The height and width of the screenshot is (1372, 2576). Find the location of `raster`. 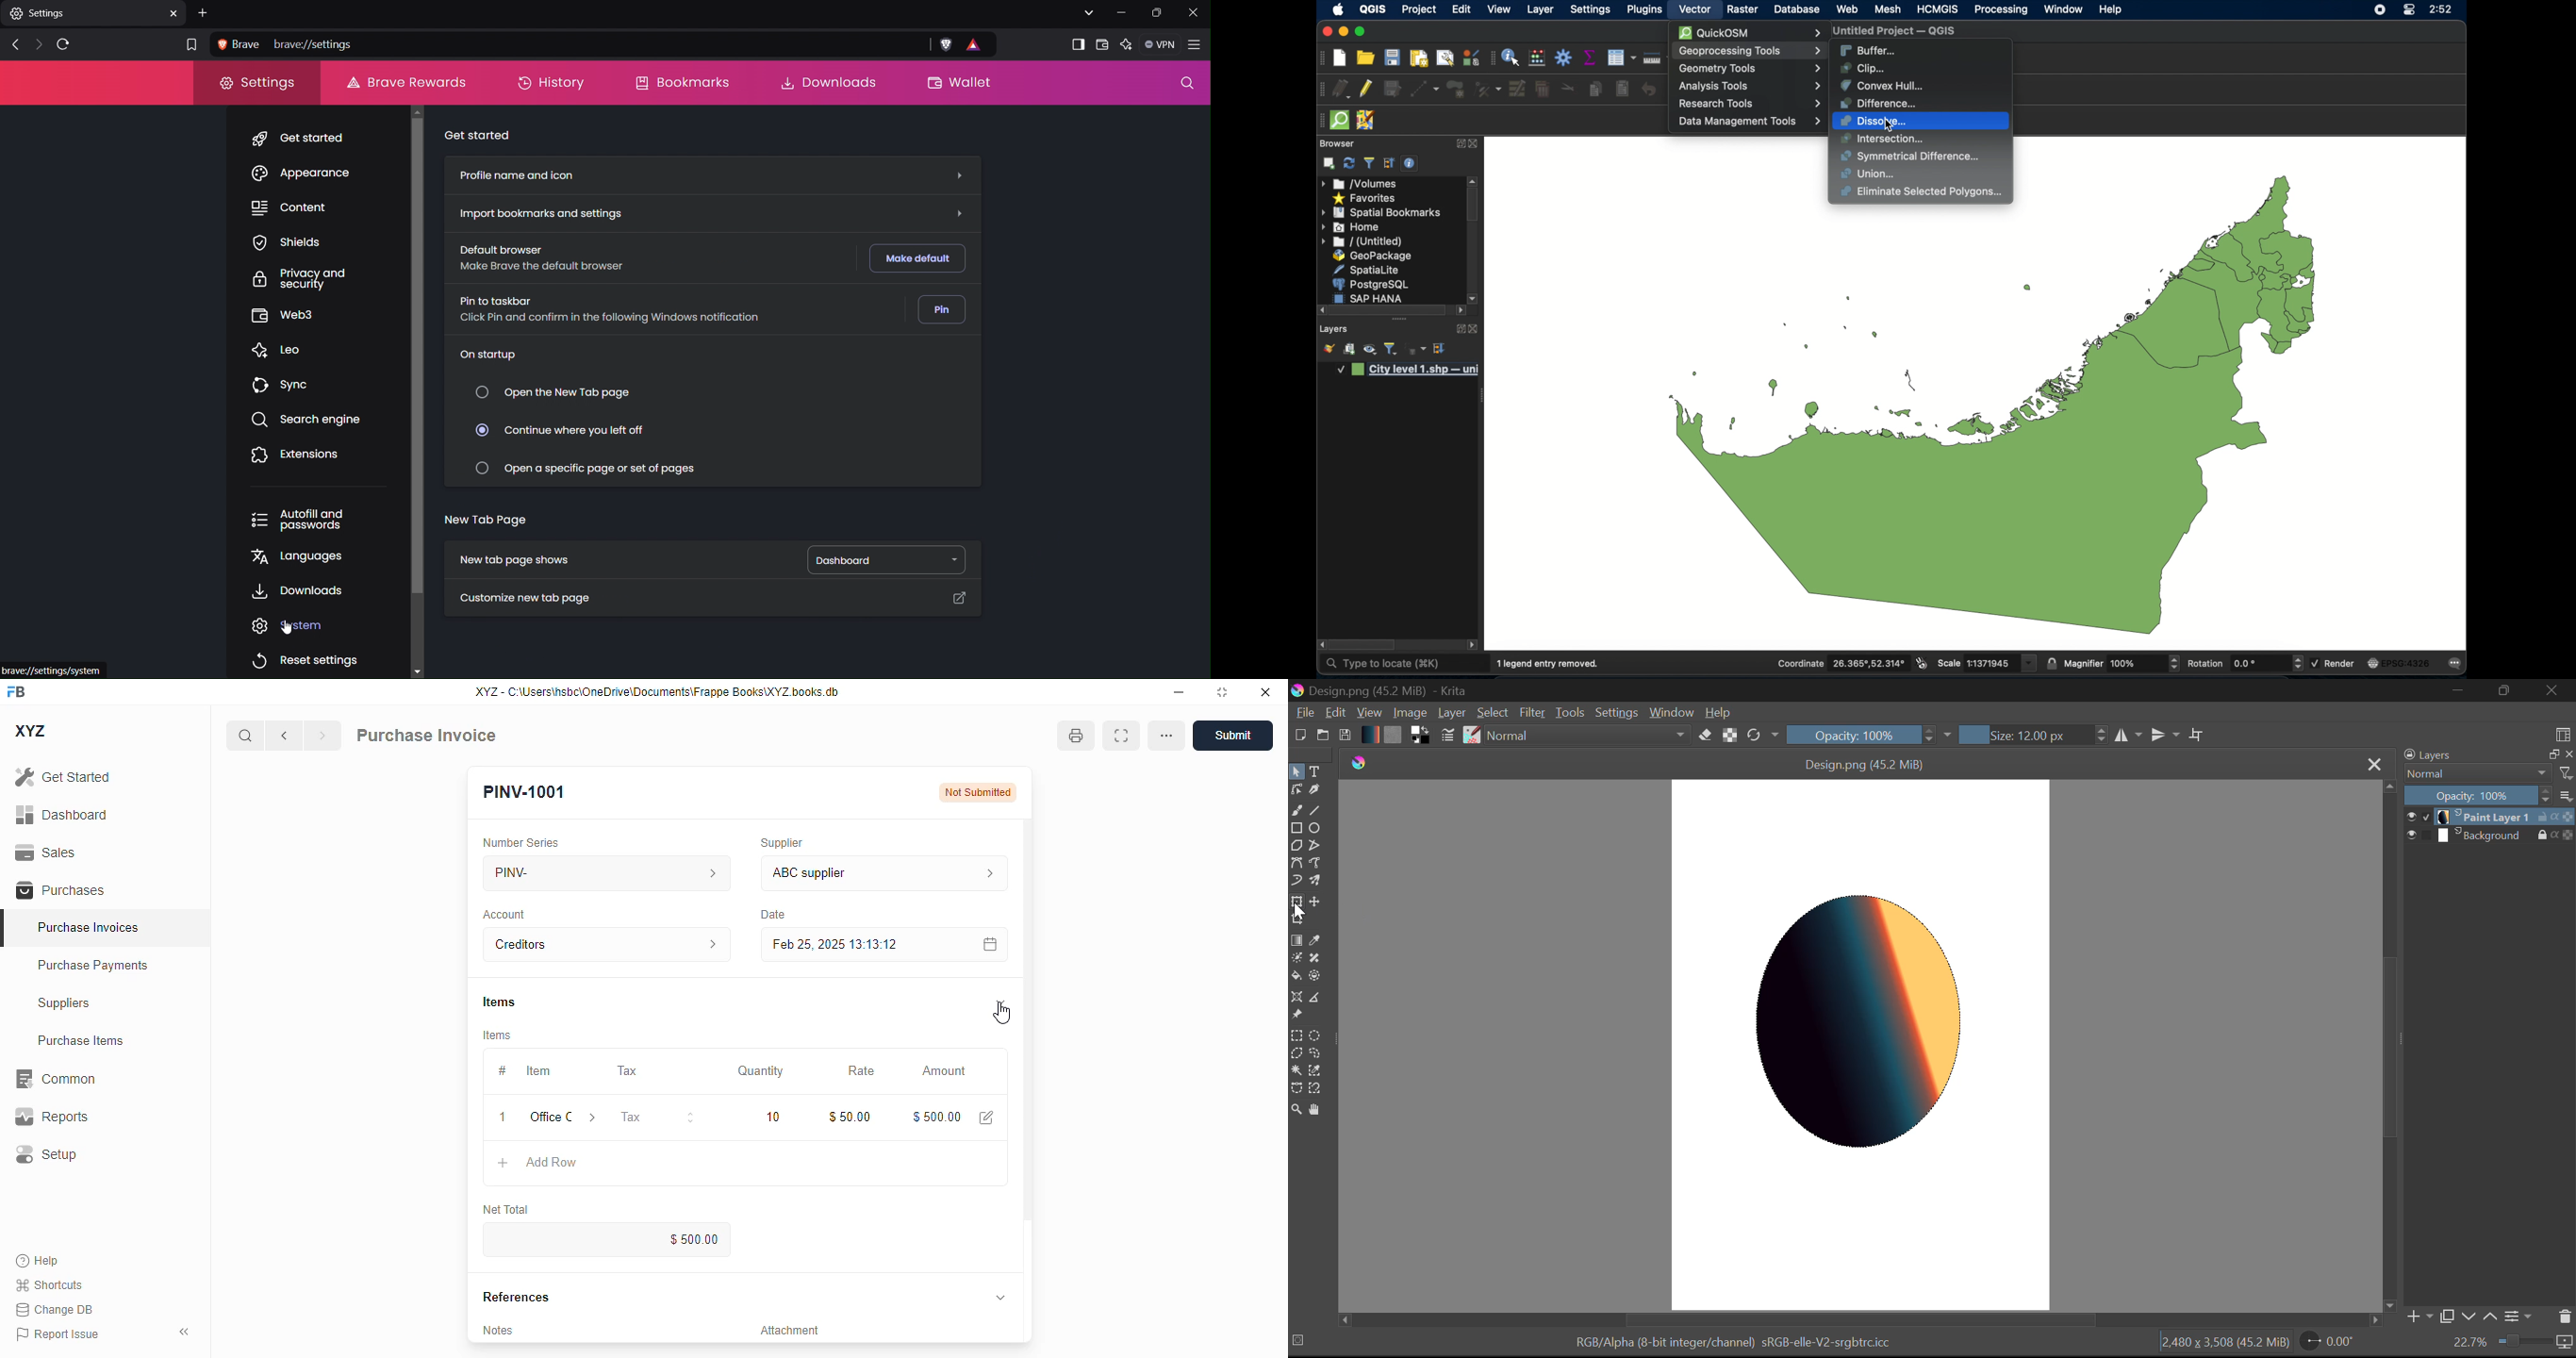

raster is located at coordinates (1742, 9).